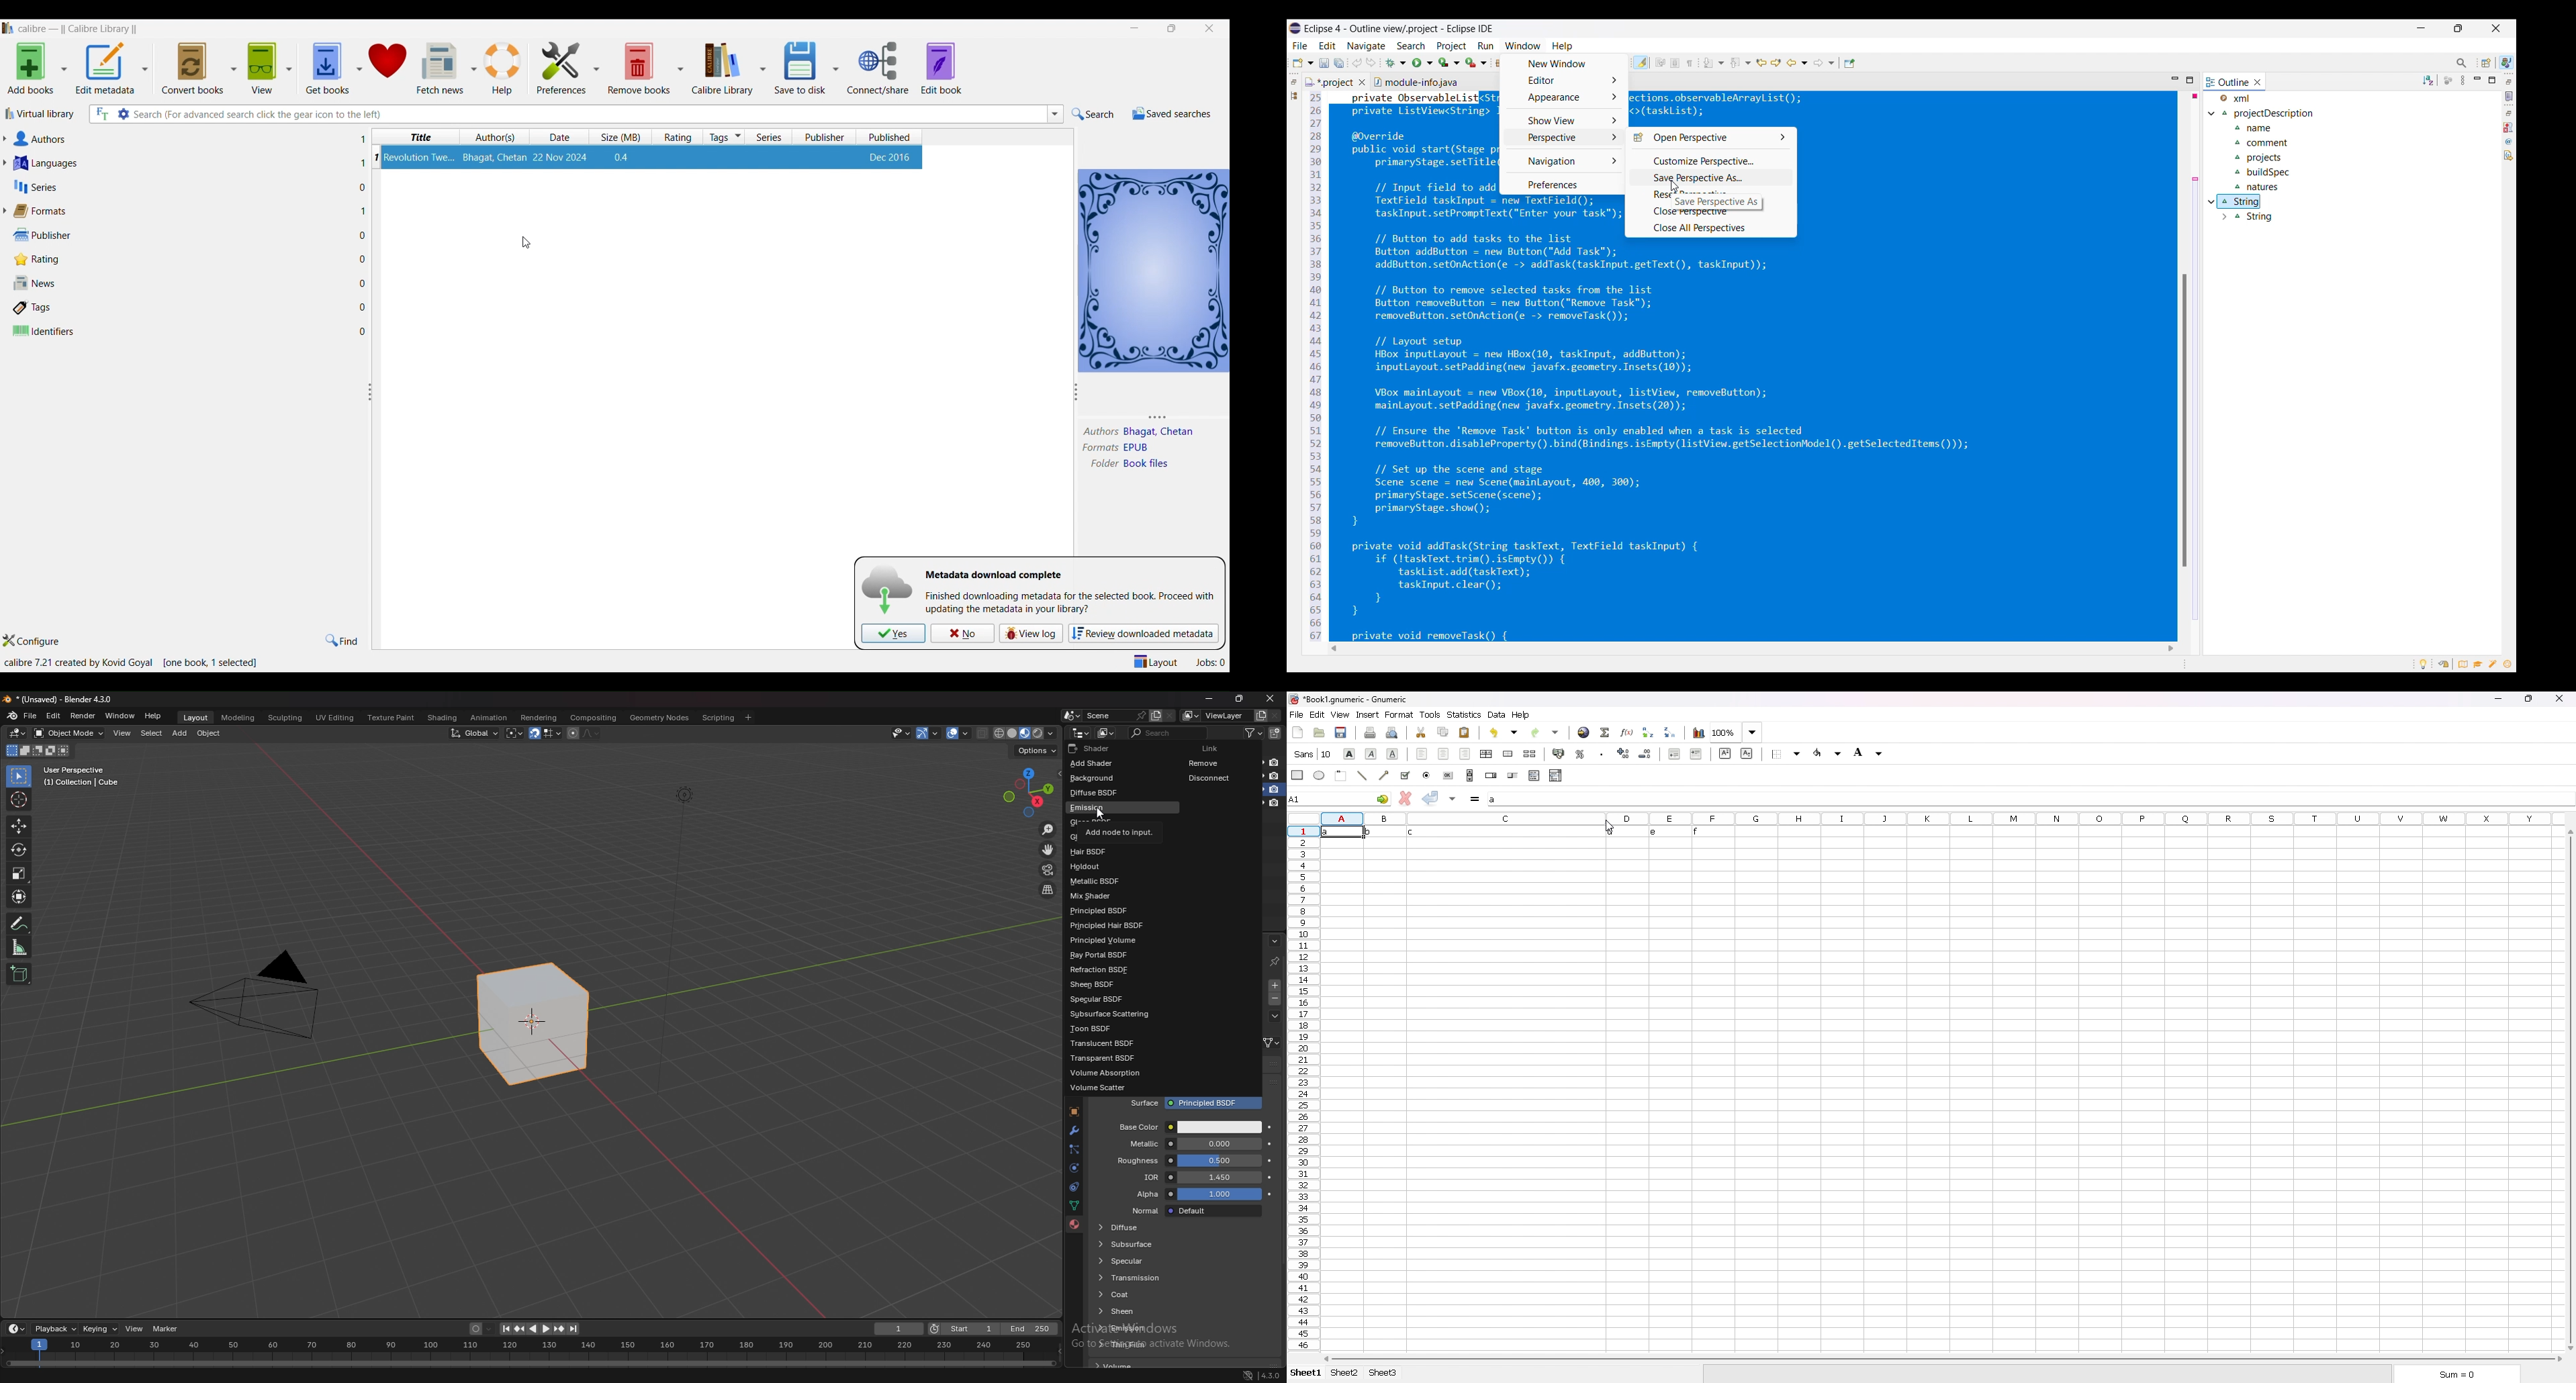 This screenshot has width=2576, height=1400. I want to click on remove material, so click(1276, 1000).